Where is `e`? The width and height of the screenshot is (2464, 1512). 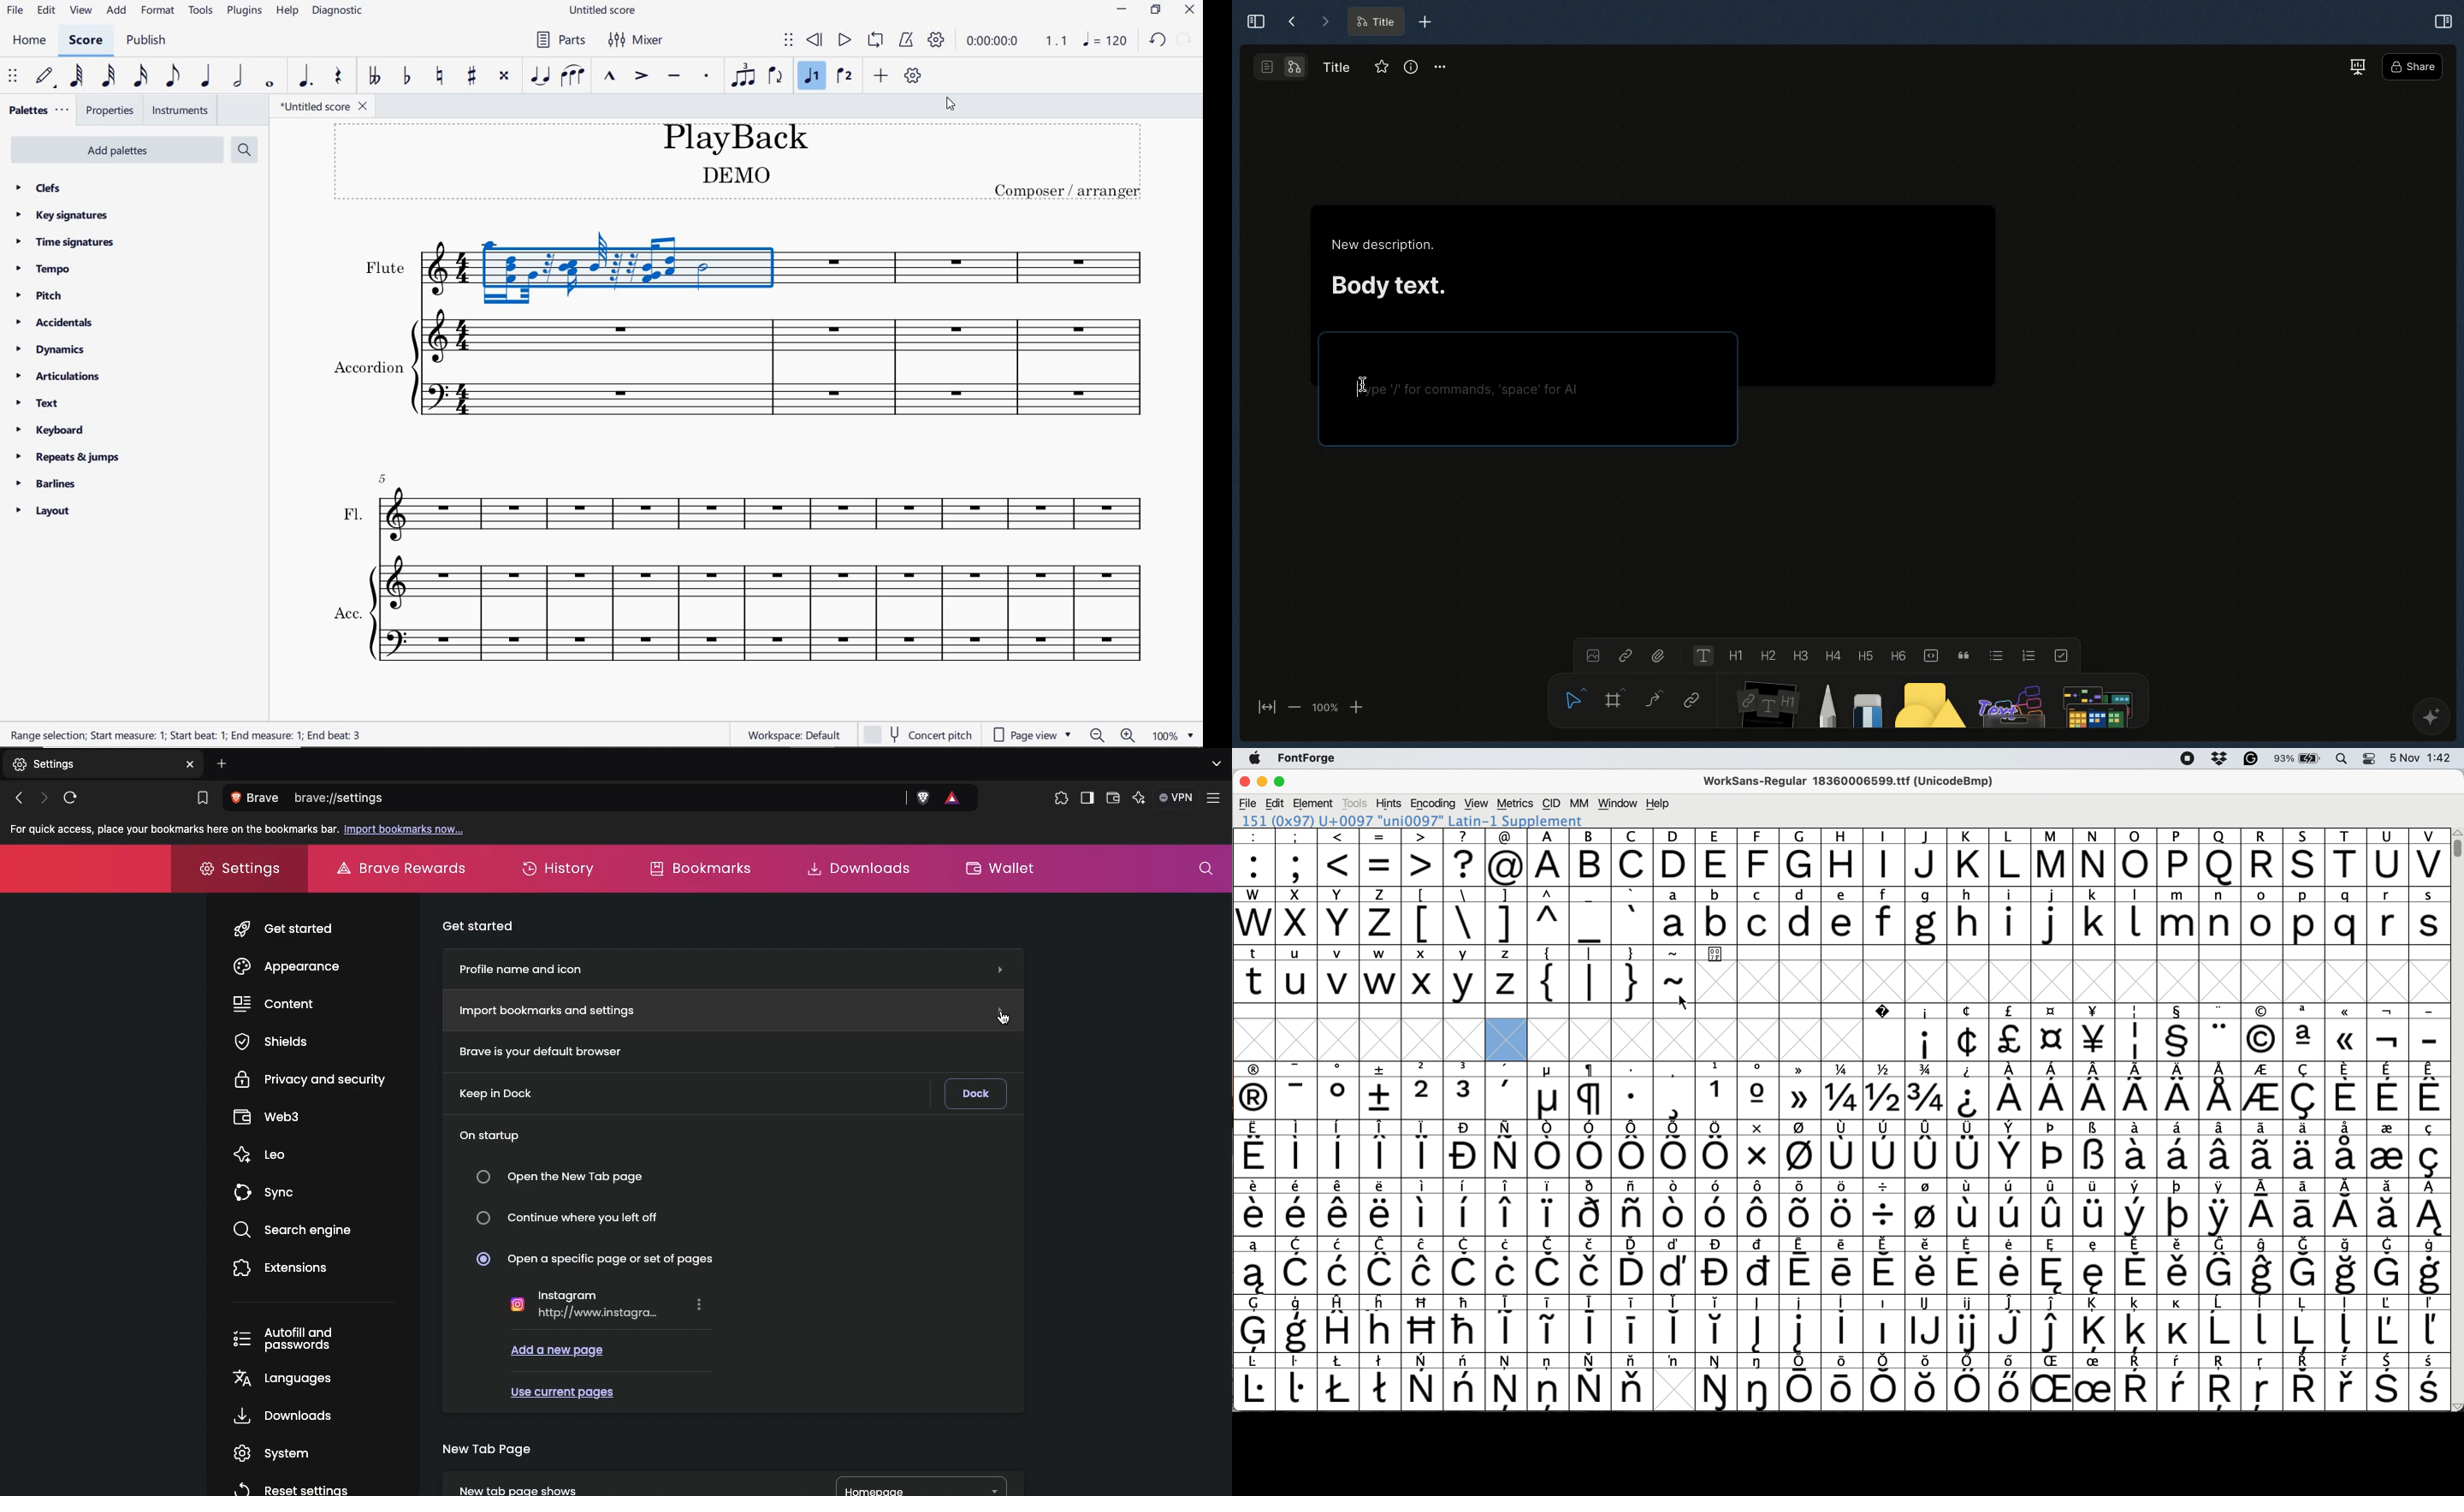
e is located at coordinates (1843, 916).